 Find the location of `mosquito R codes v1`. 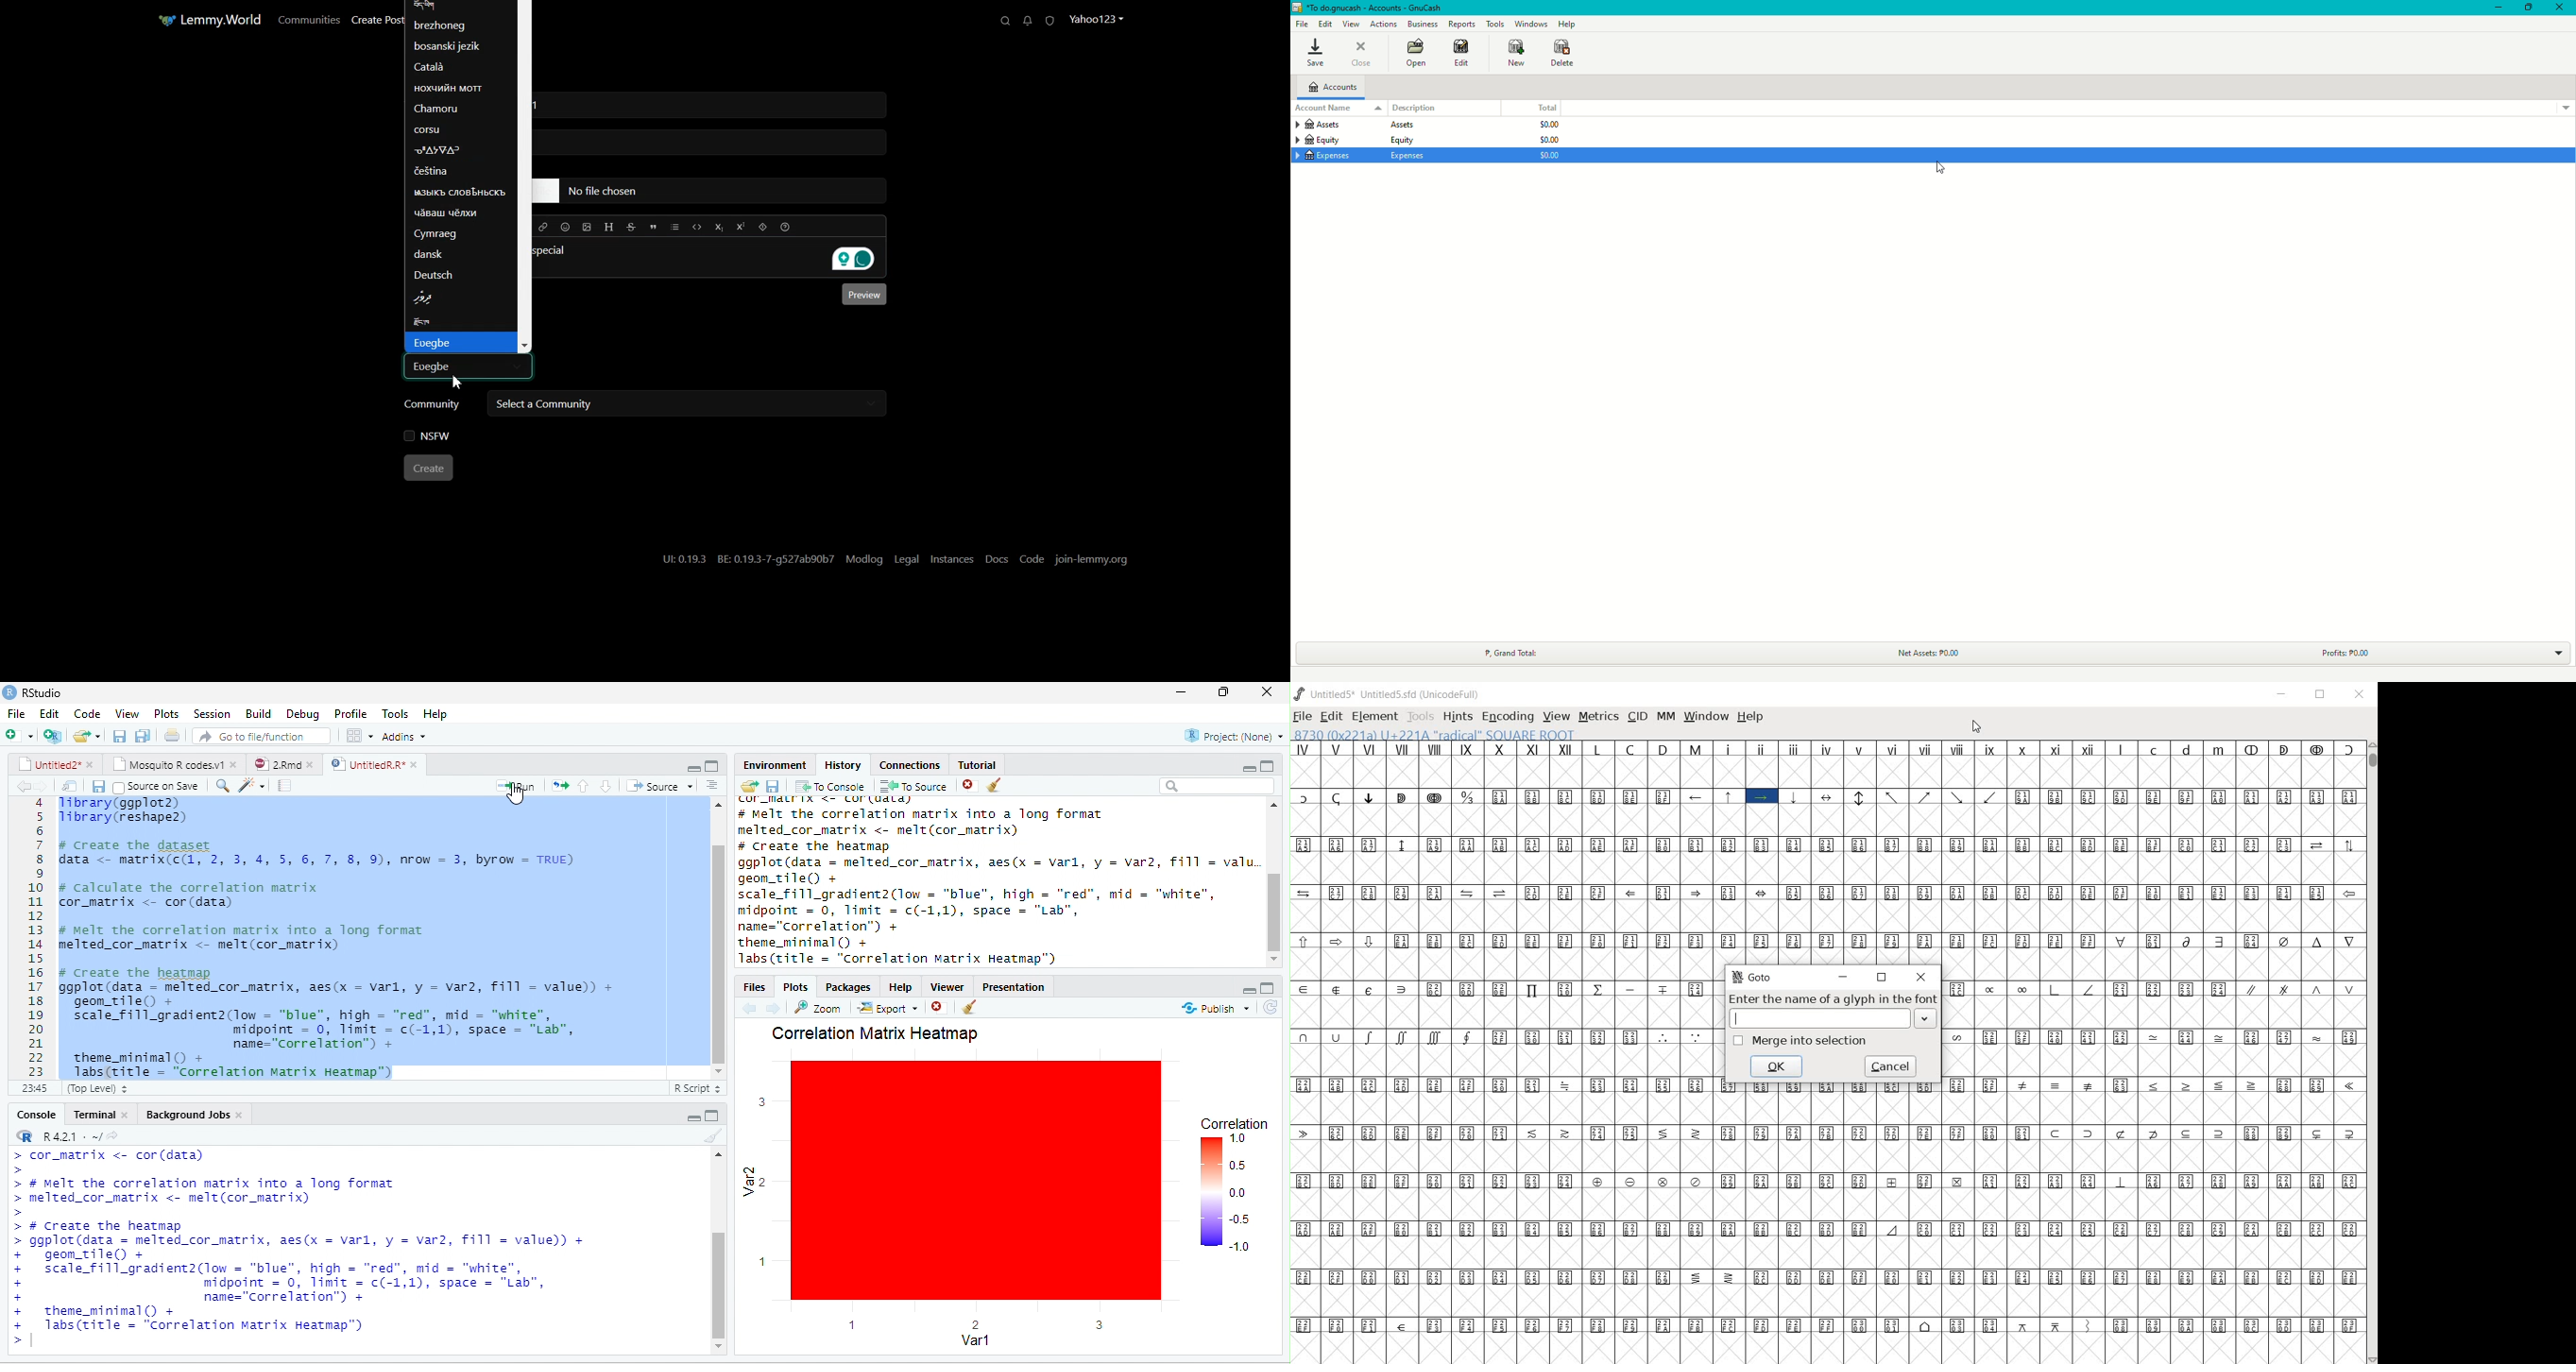

mosquito R codes v1 is located at coordinates (173, 764).